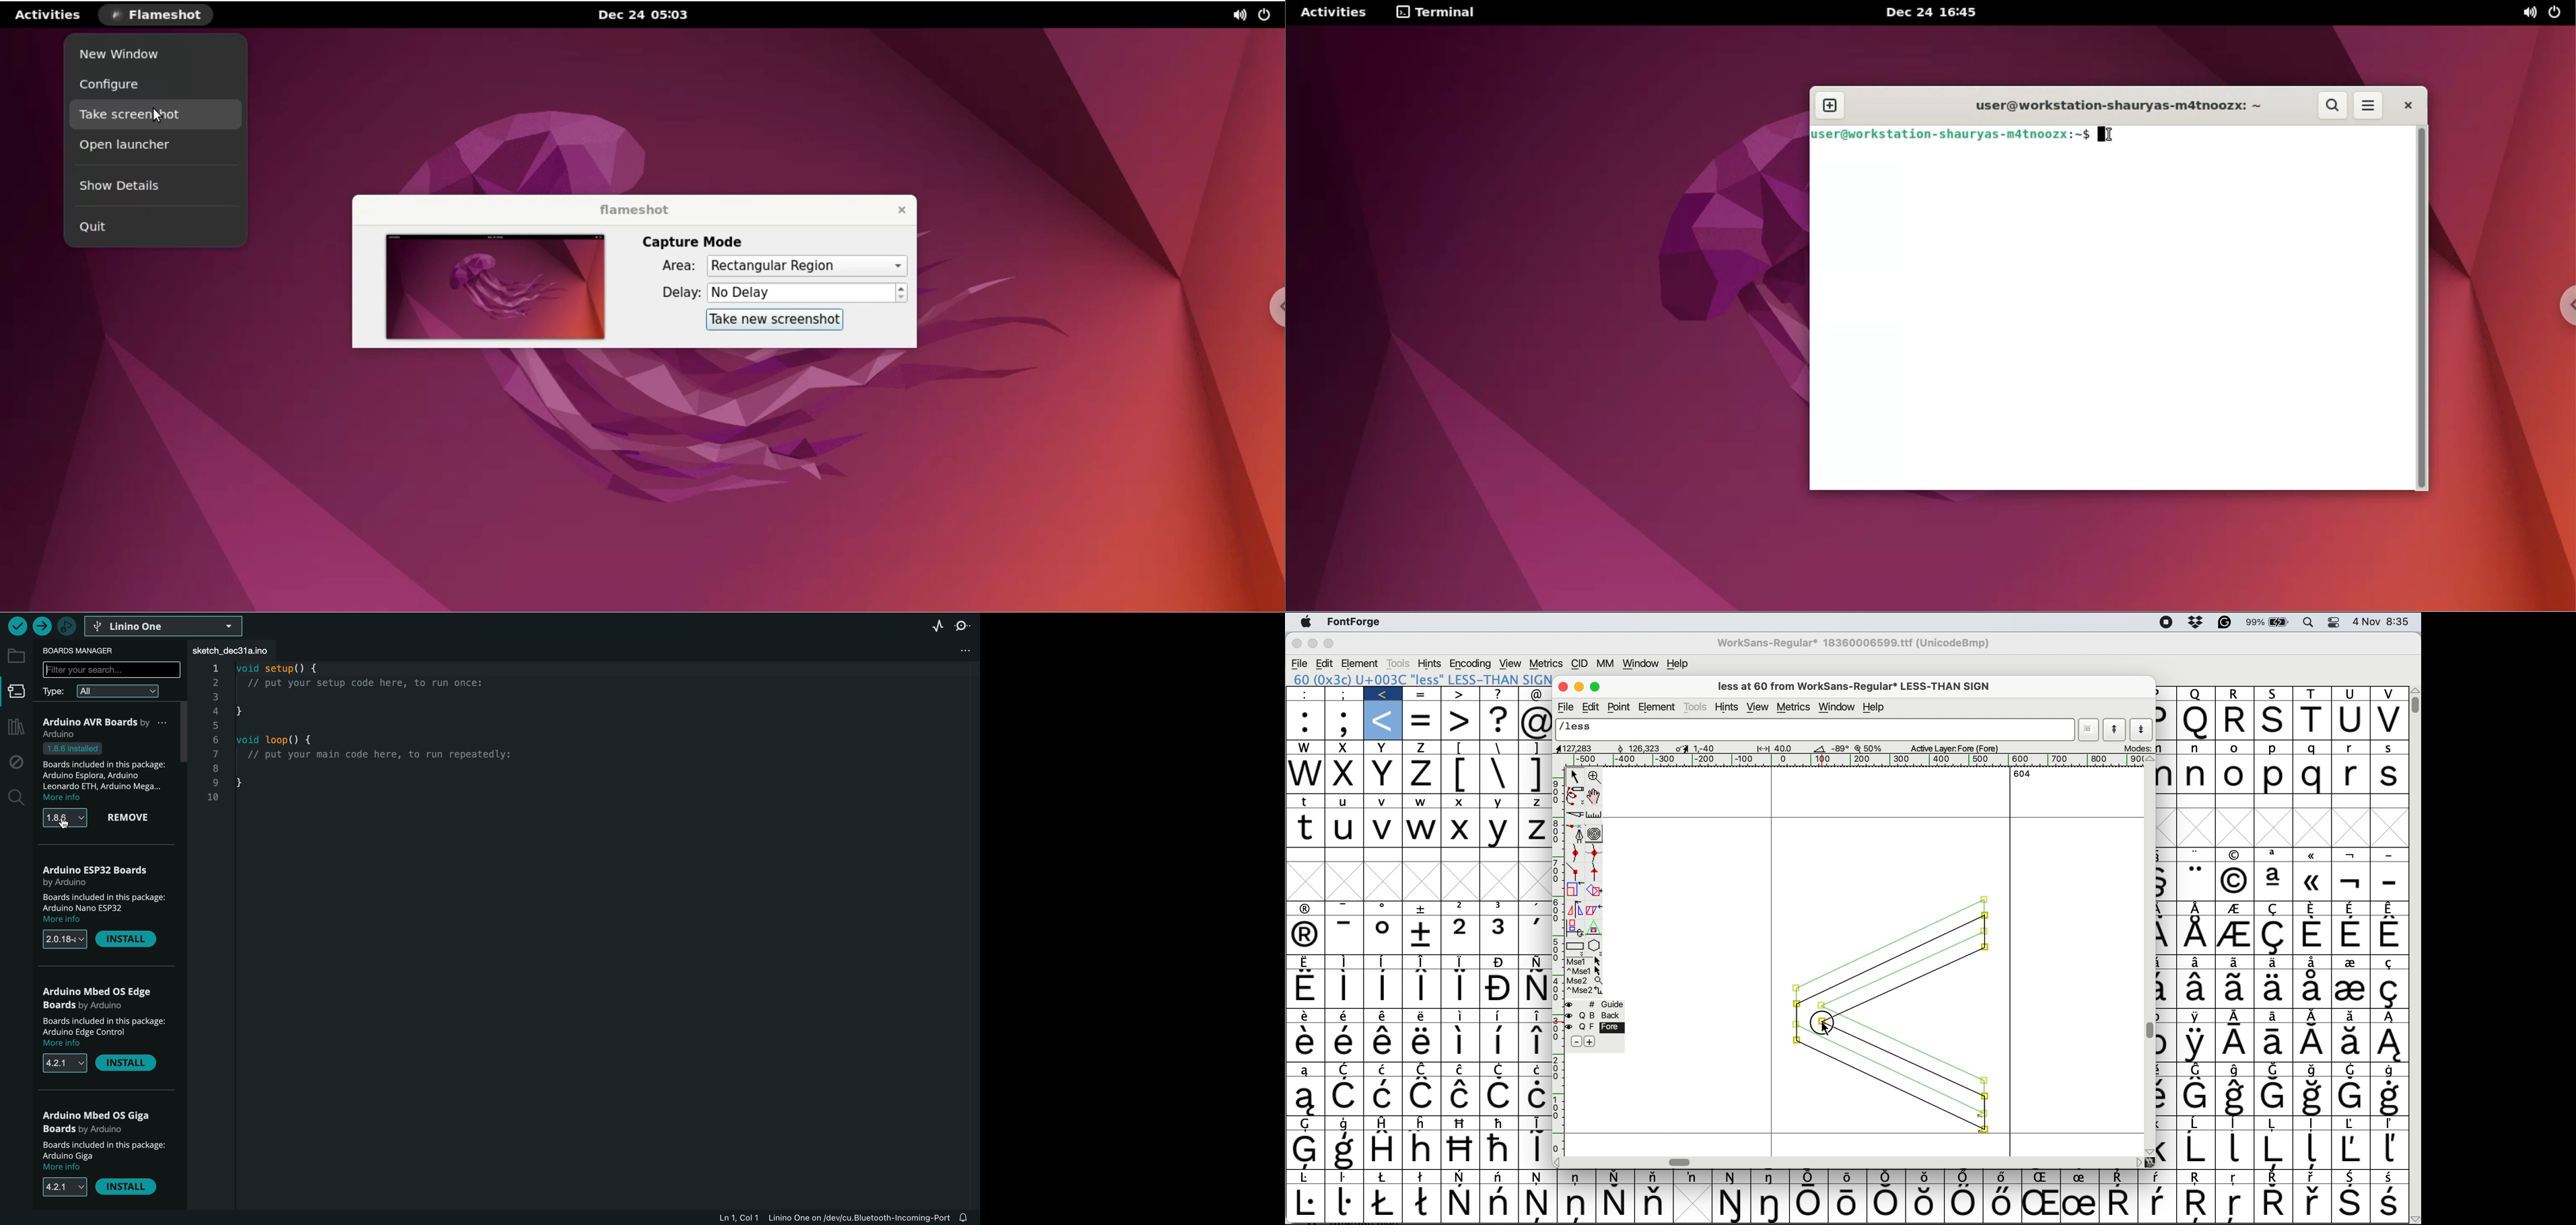 The height and width of the screenshot is (1232, 2576). I want to click on w, so click(1422, 829).